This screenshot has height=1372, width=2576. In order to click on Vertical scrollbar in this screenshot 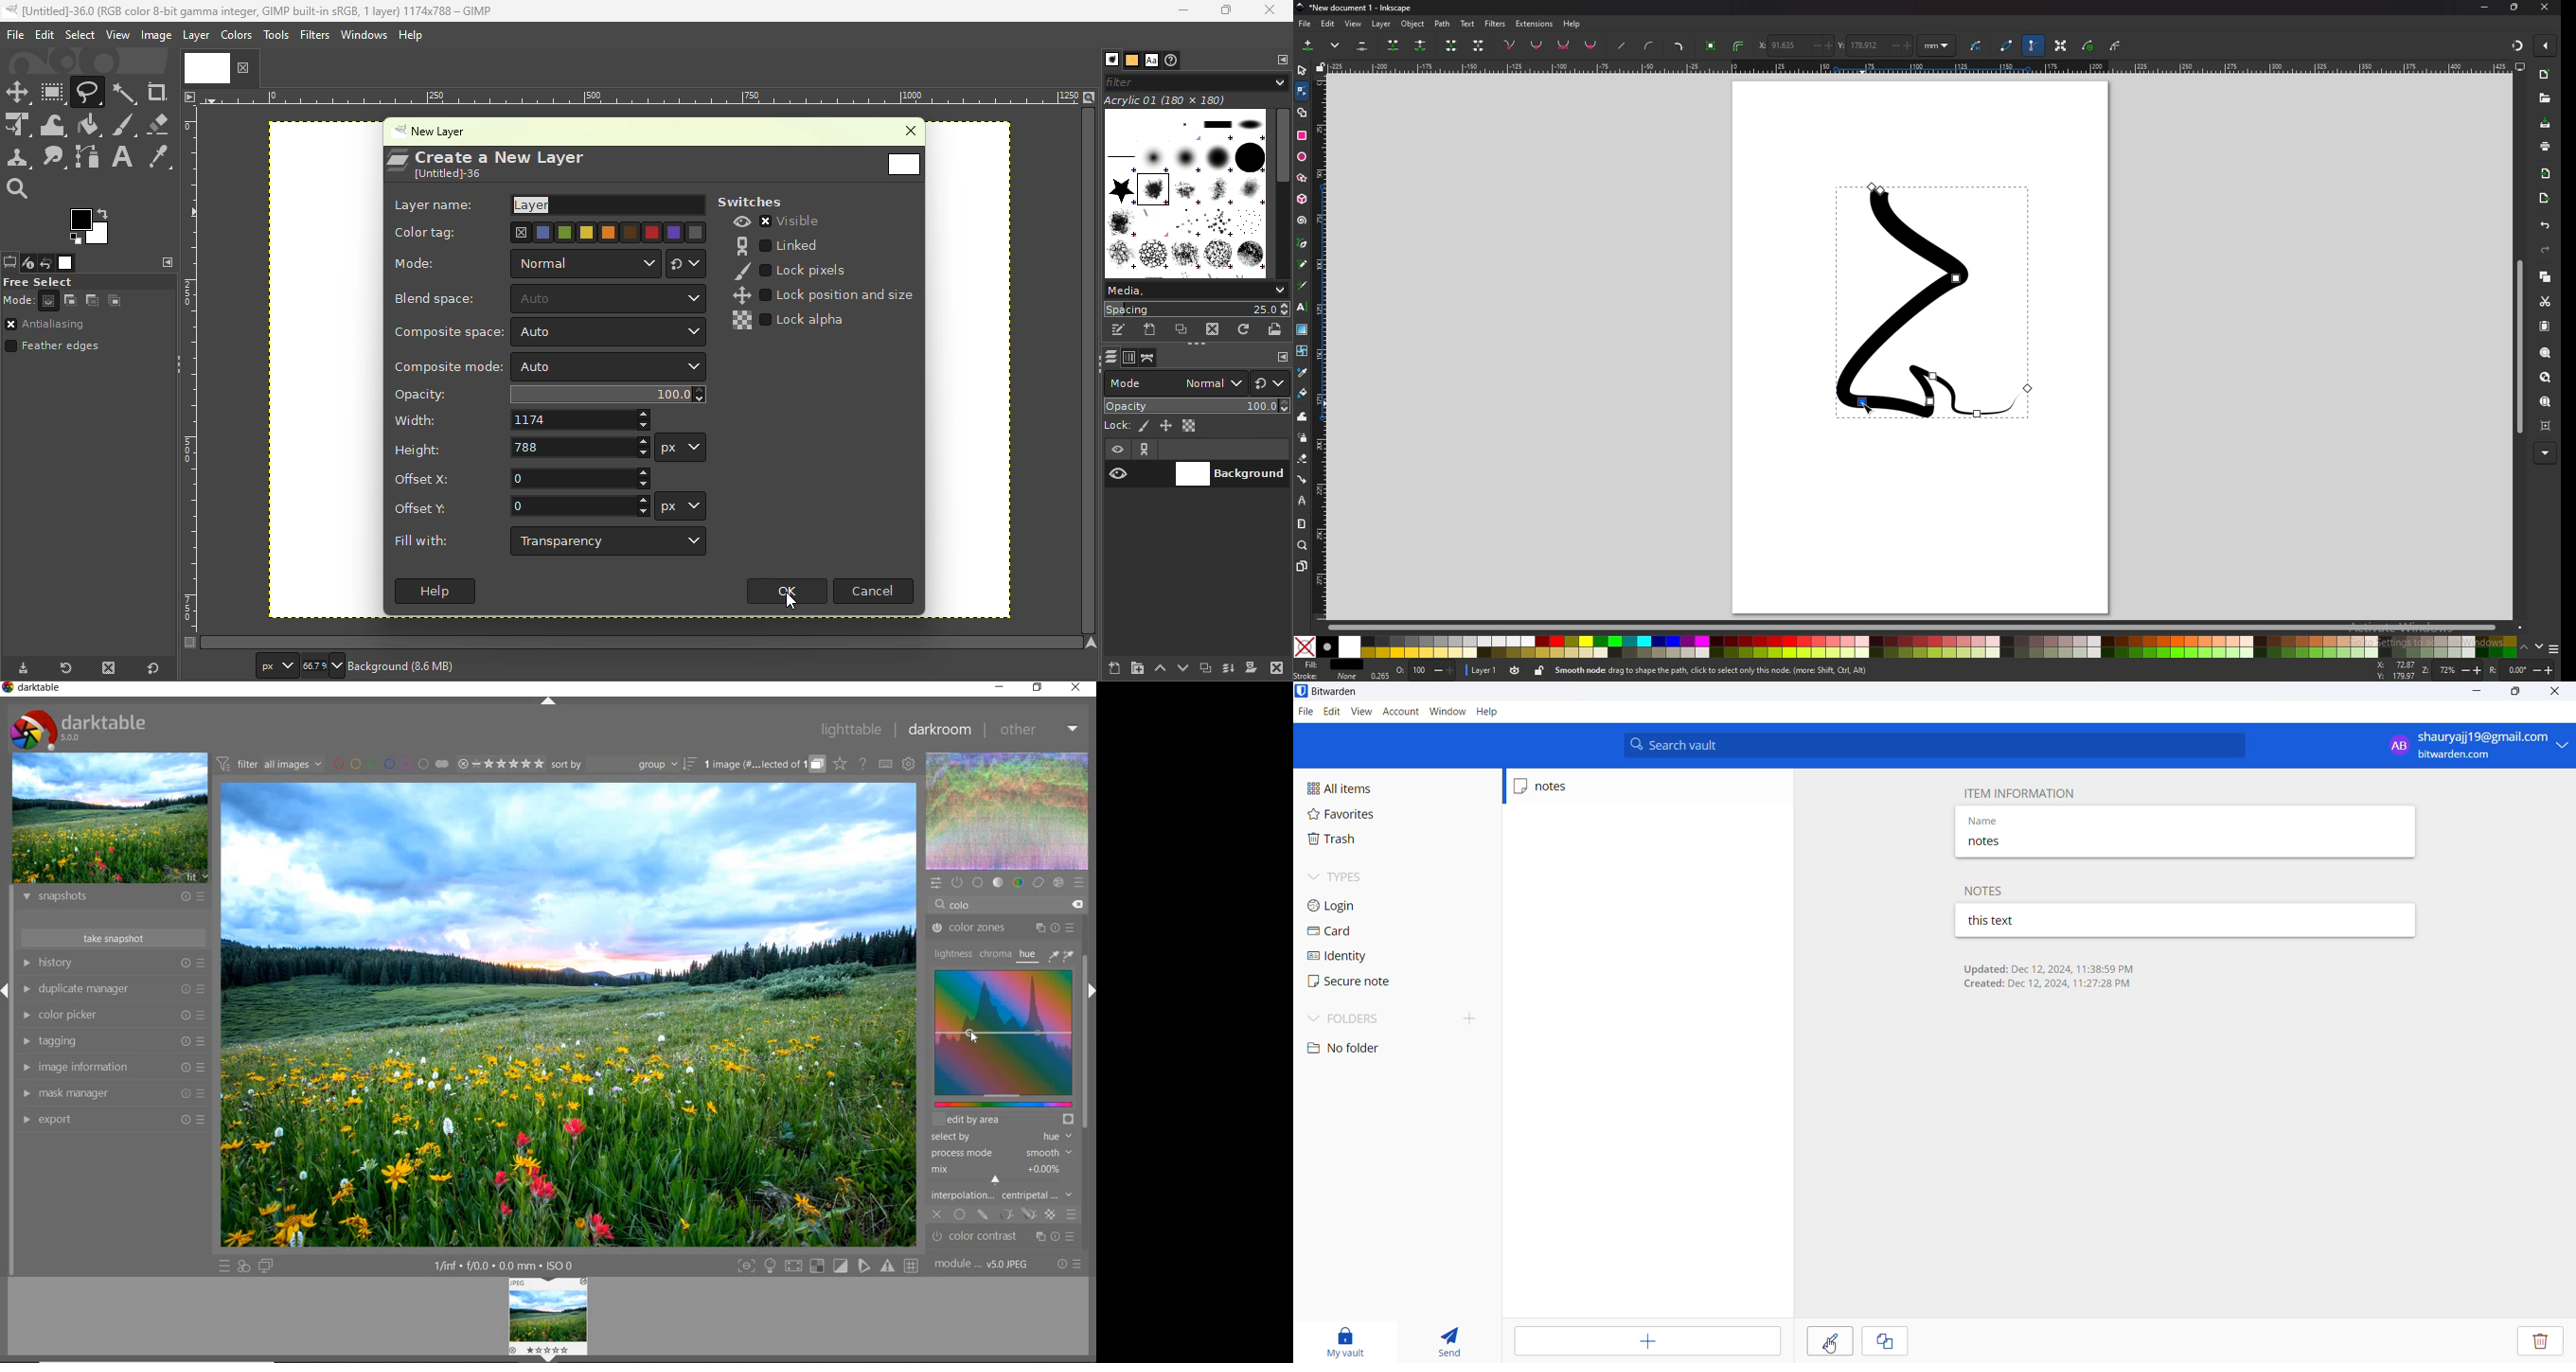, I will do `click(642, 642)`.